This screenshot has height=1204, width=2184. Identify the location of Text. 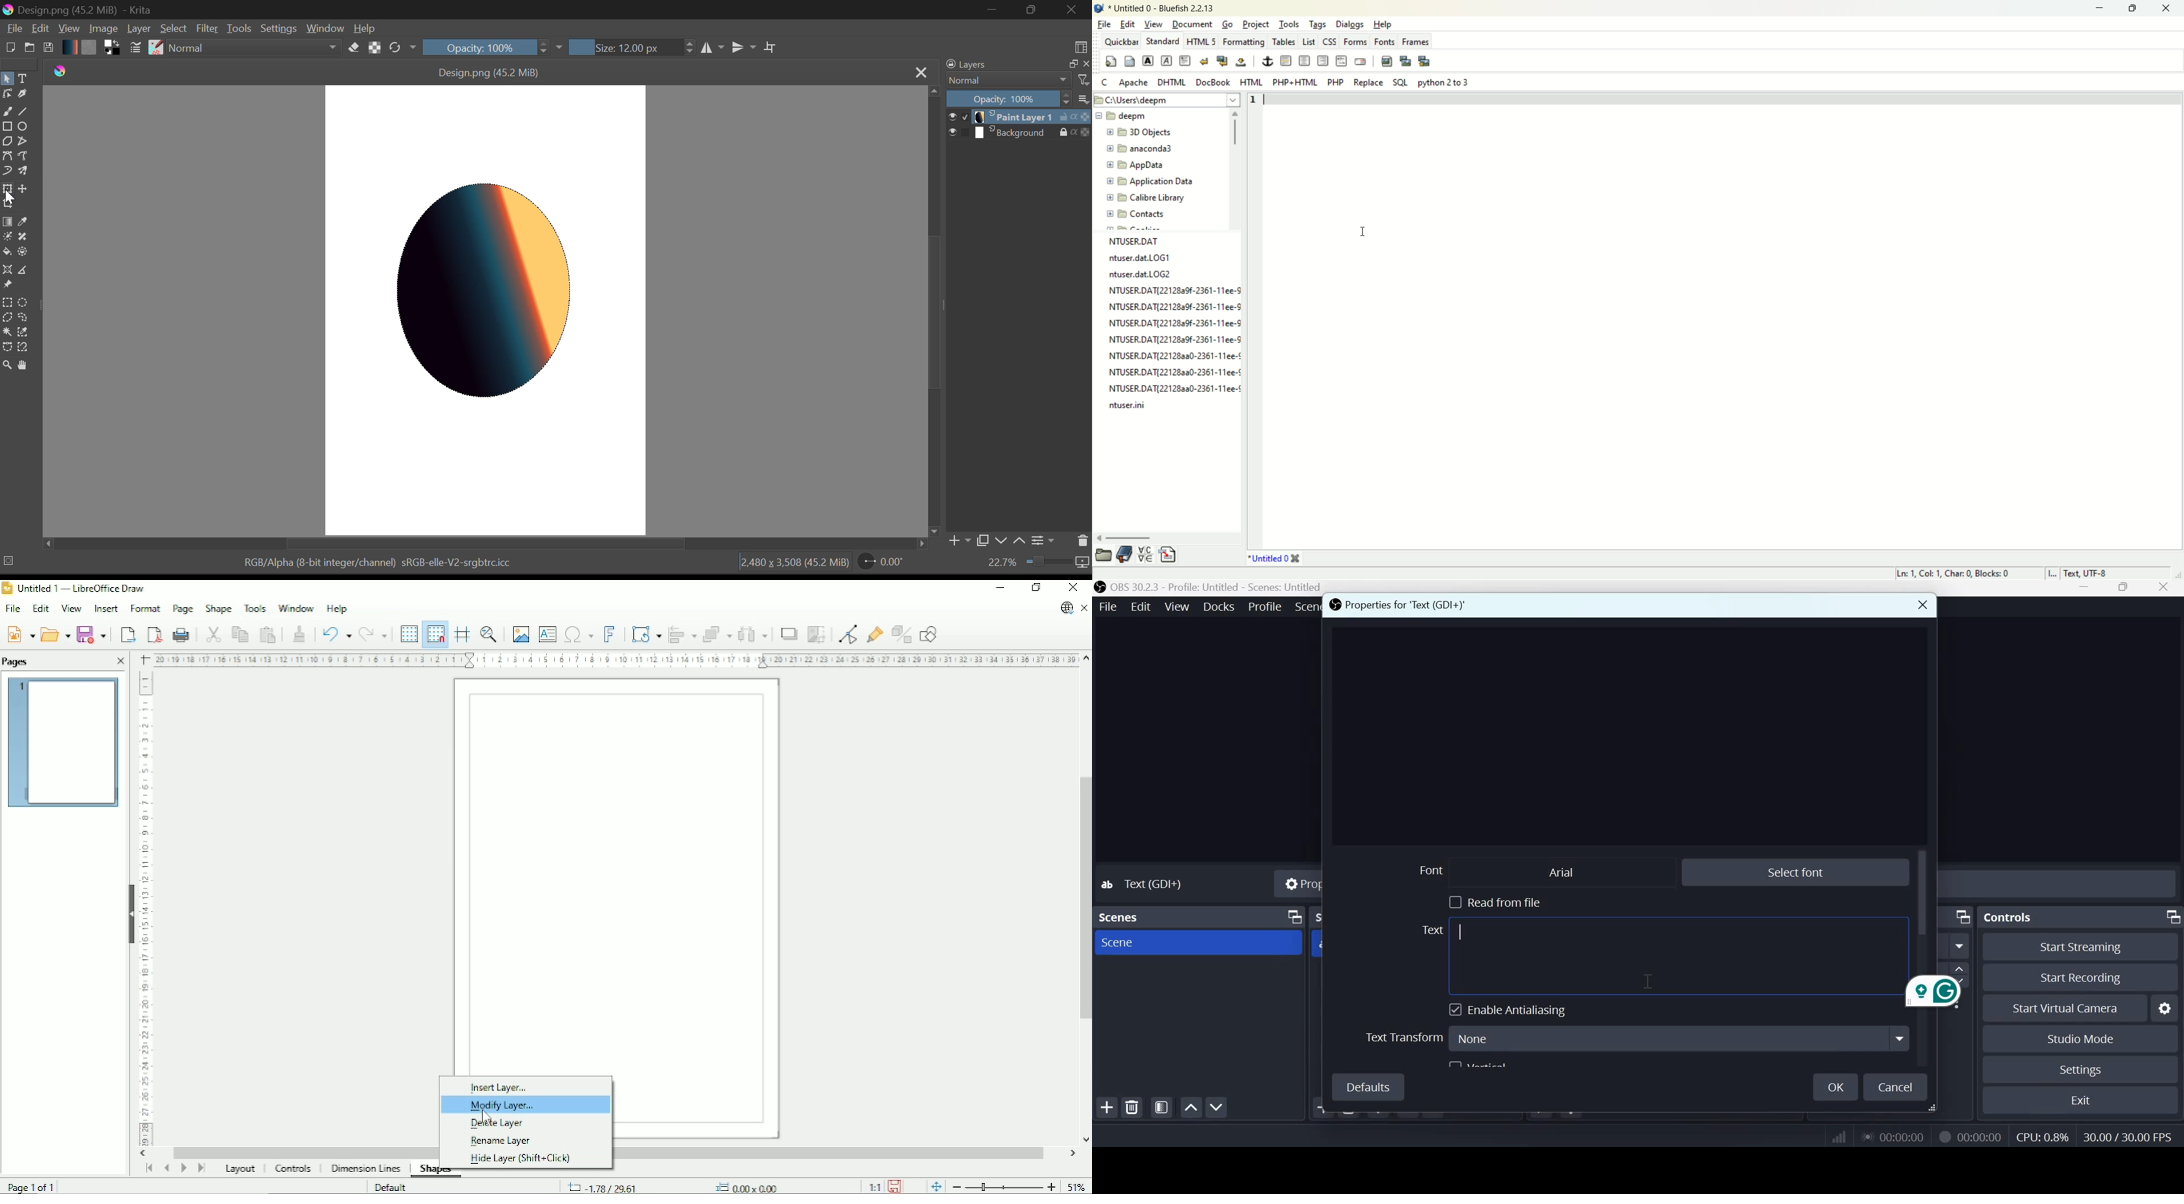
(23, 79).